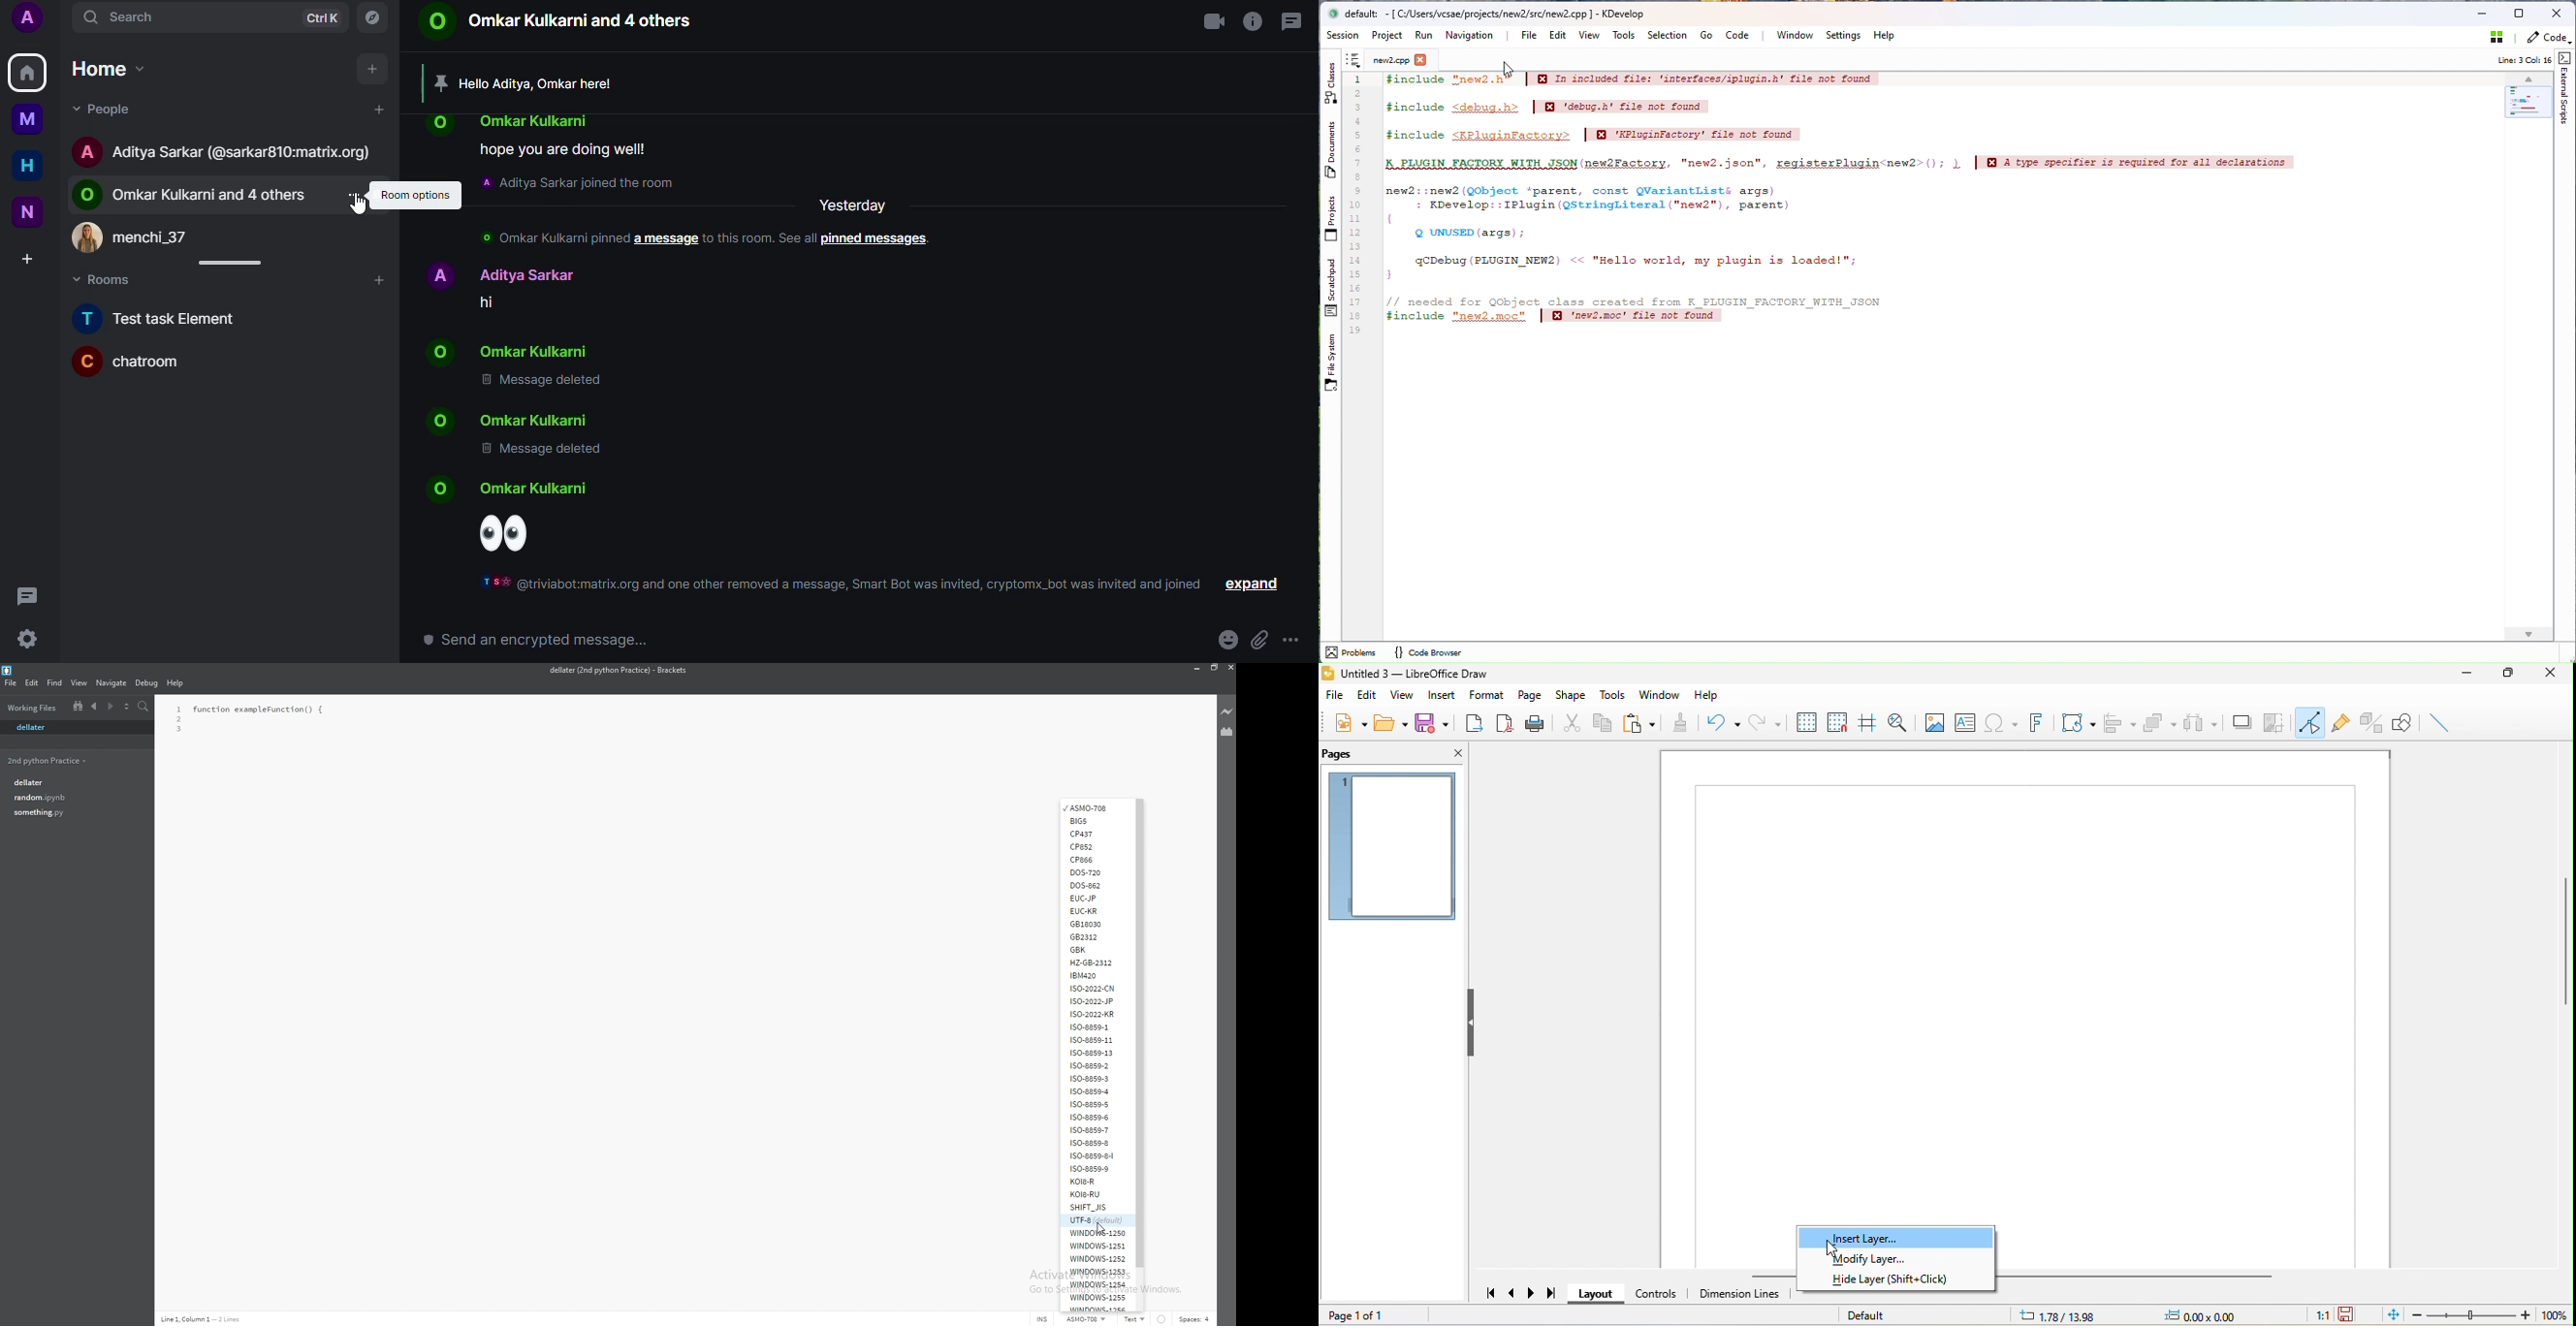  I want to click on previous page, so click(1512, 1295).